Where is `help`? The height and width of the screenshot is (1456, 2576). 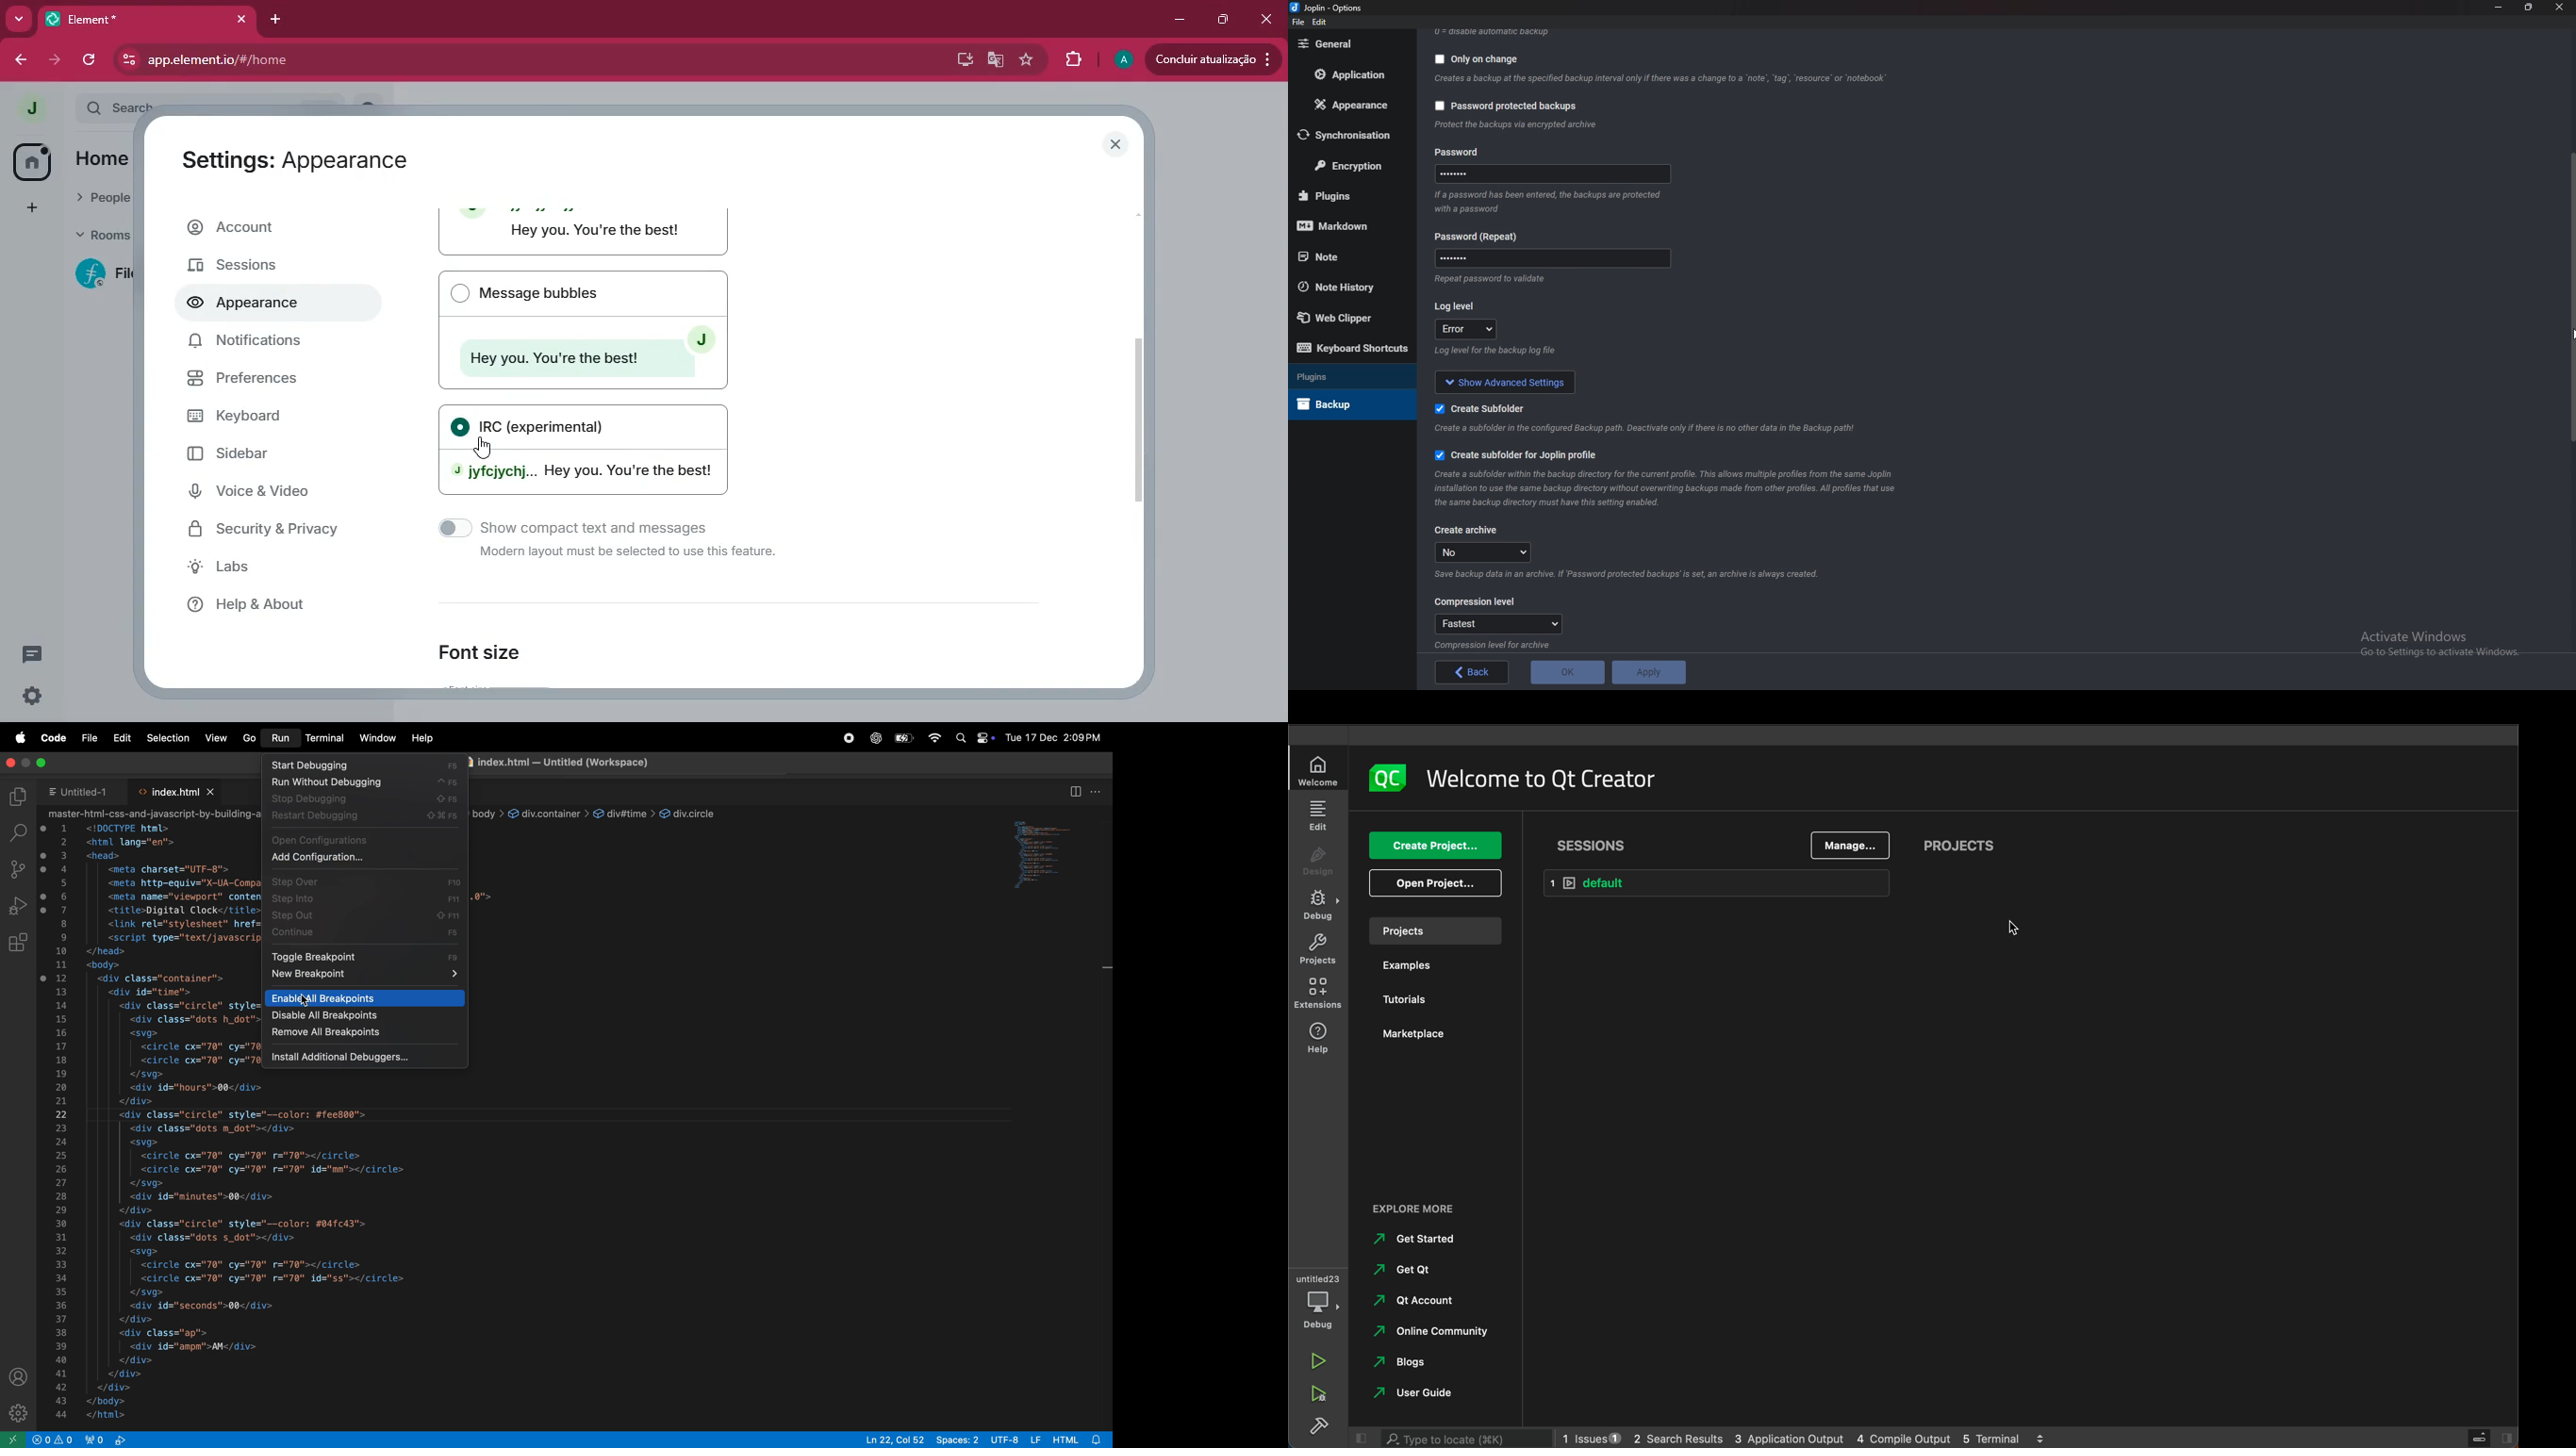
help is located at coordinates (284, 603).